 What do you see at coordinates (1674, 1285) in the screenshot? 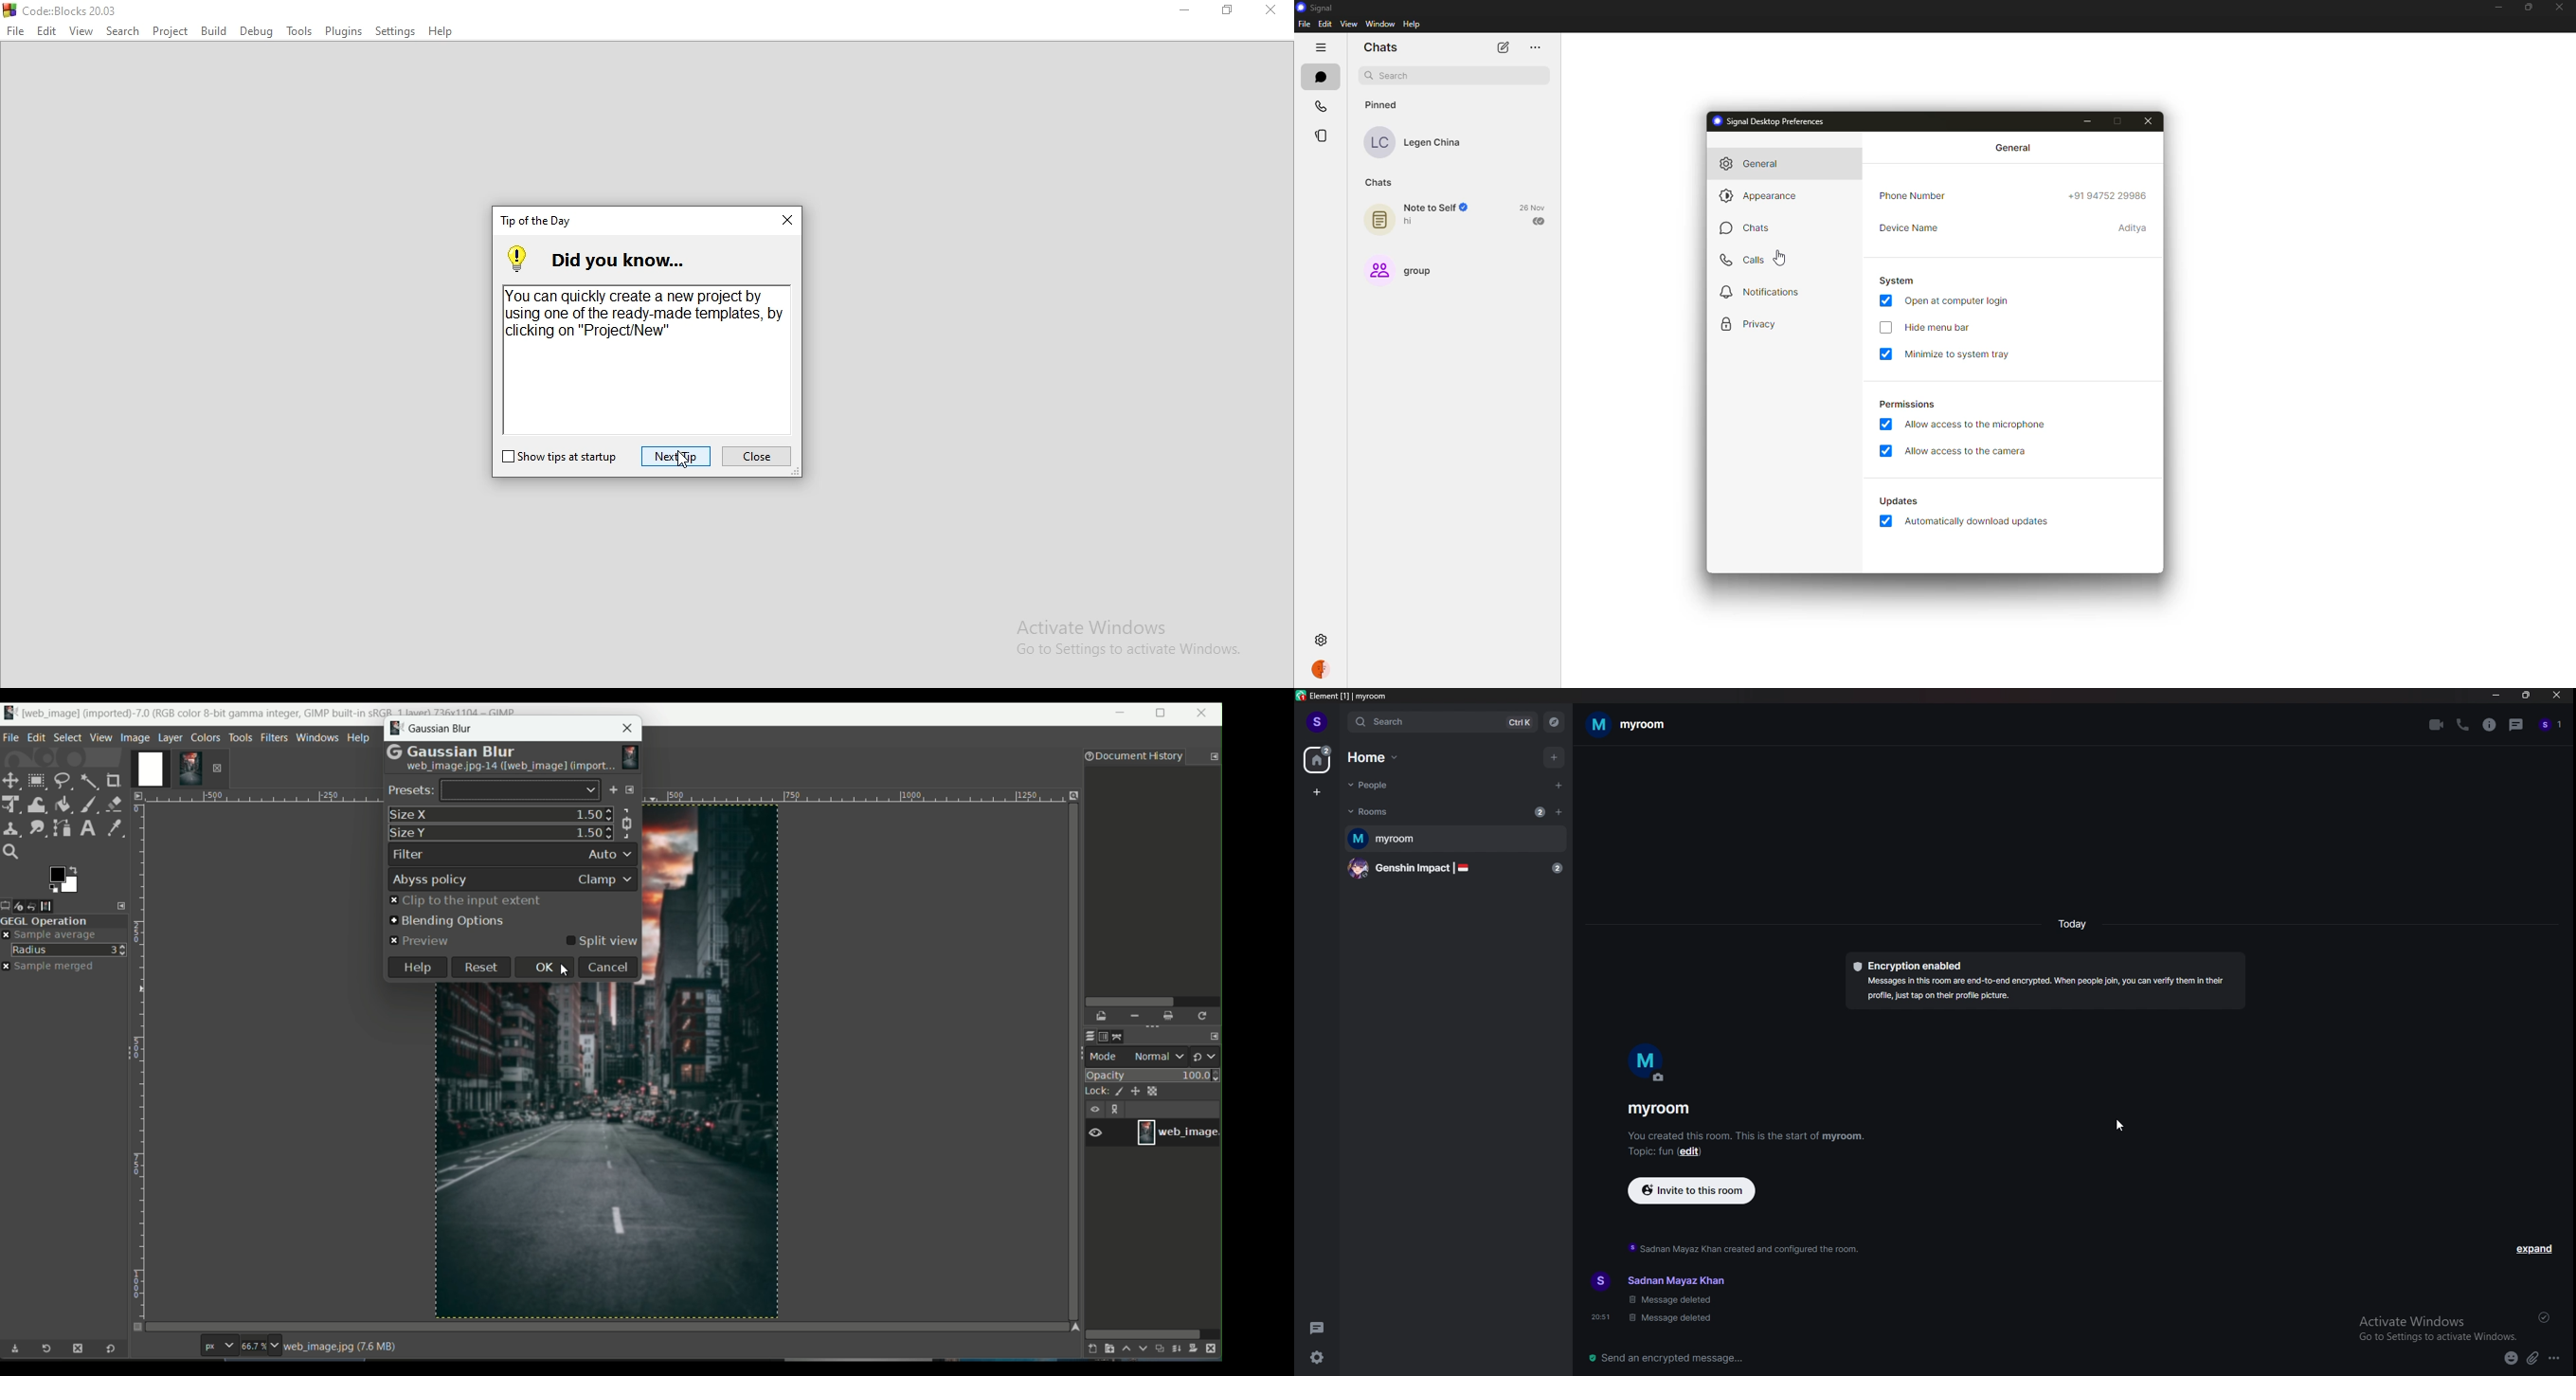
I see `sadnan mayaz khan message deleted` at bounding box center [1674, 1285].